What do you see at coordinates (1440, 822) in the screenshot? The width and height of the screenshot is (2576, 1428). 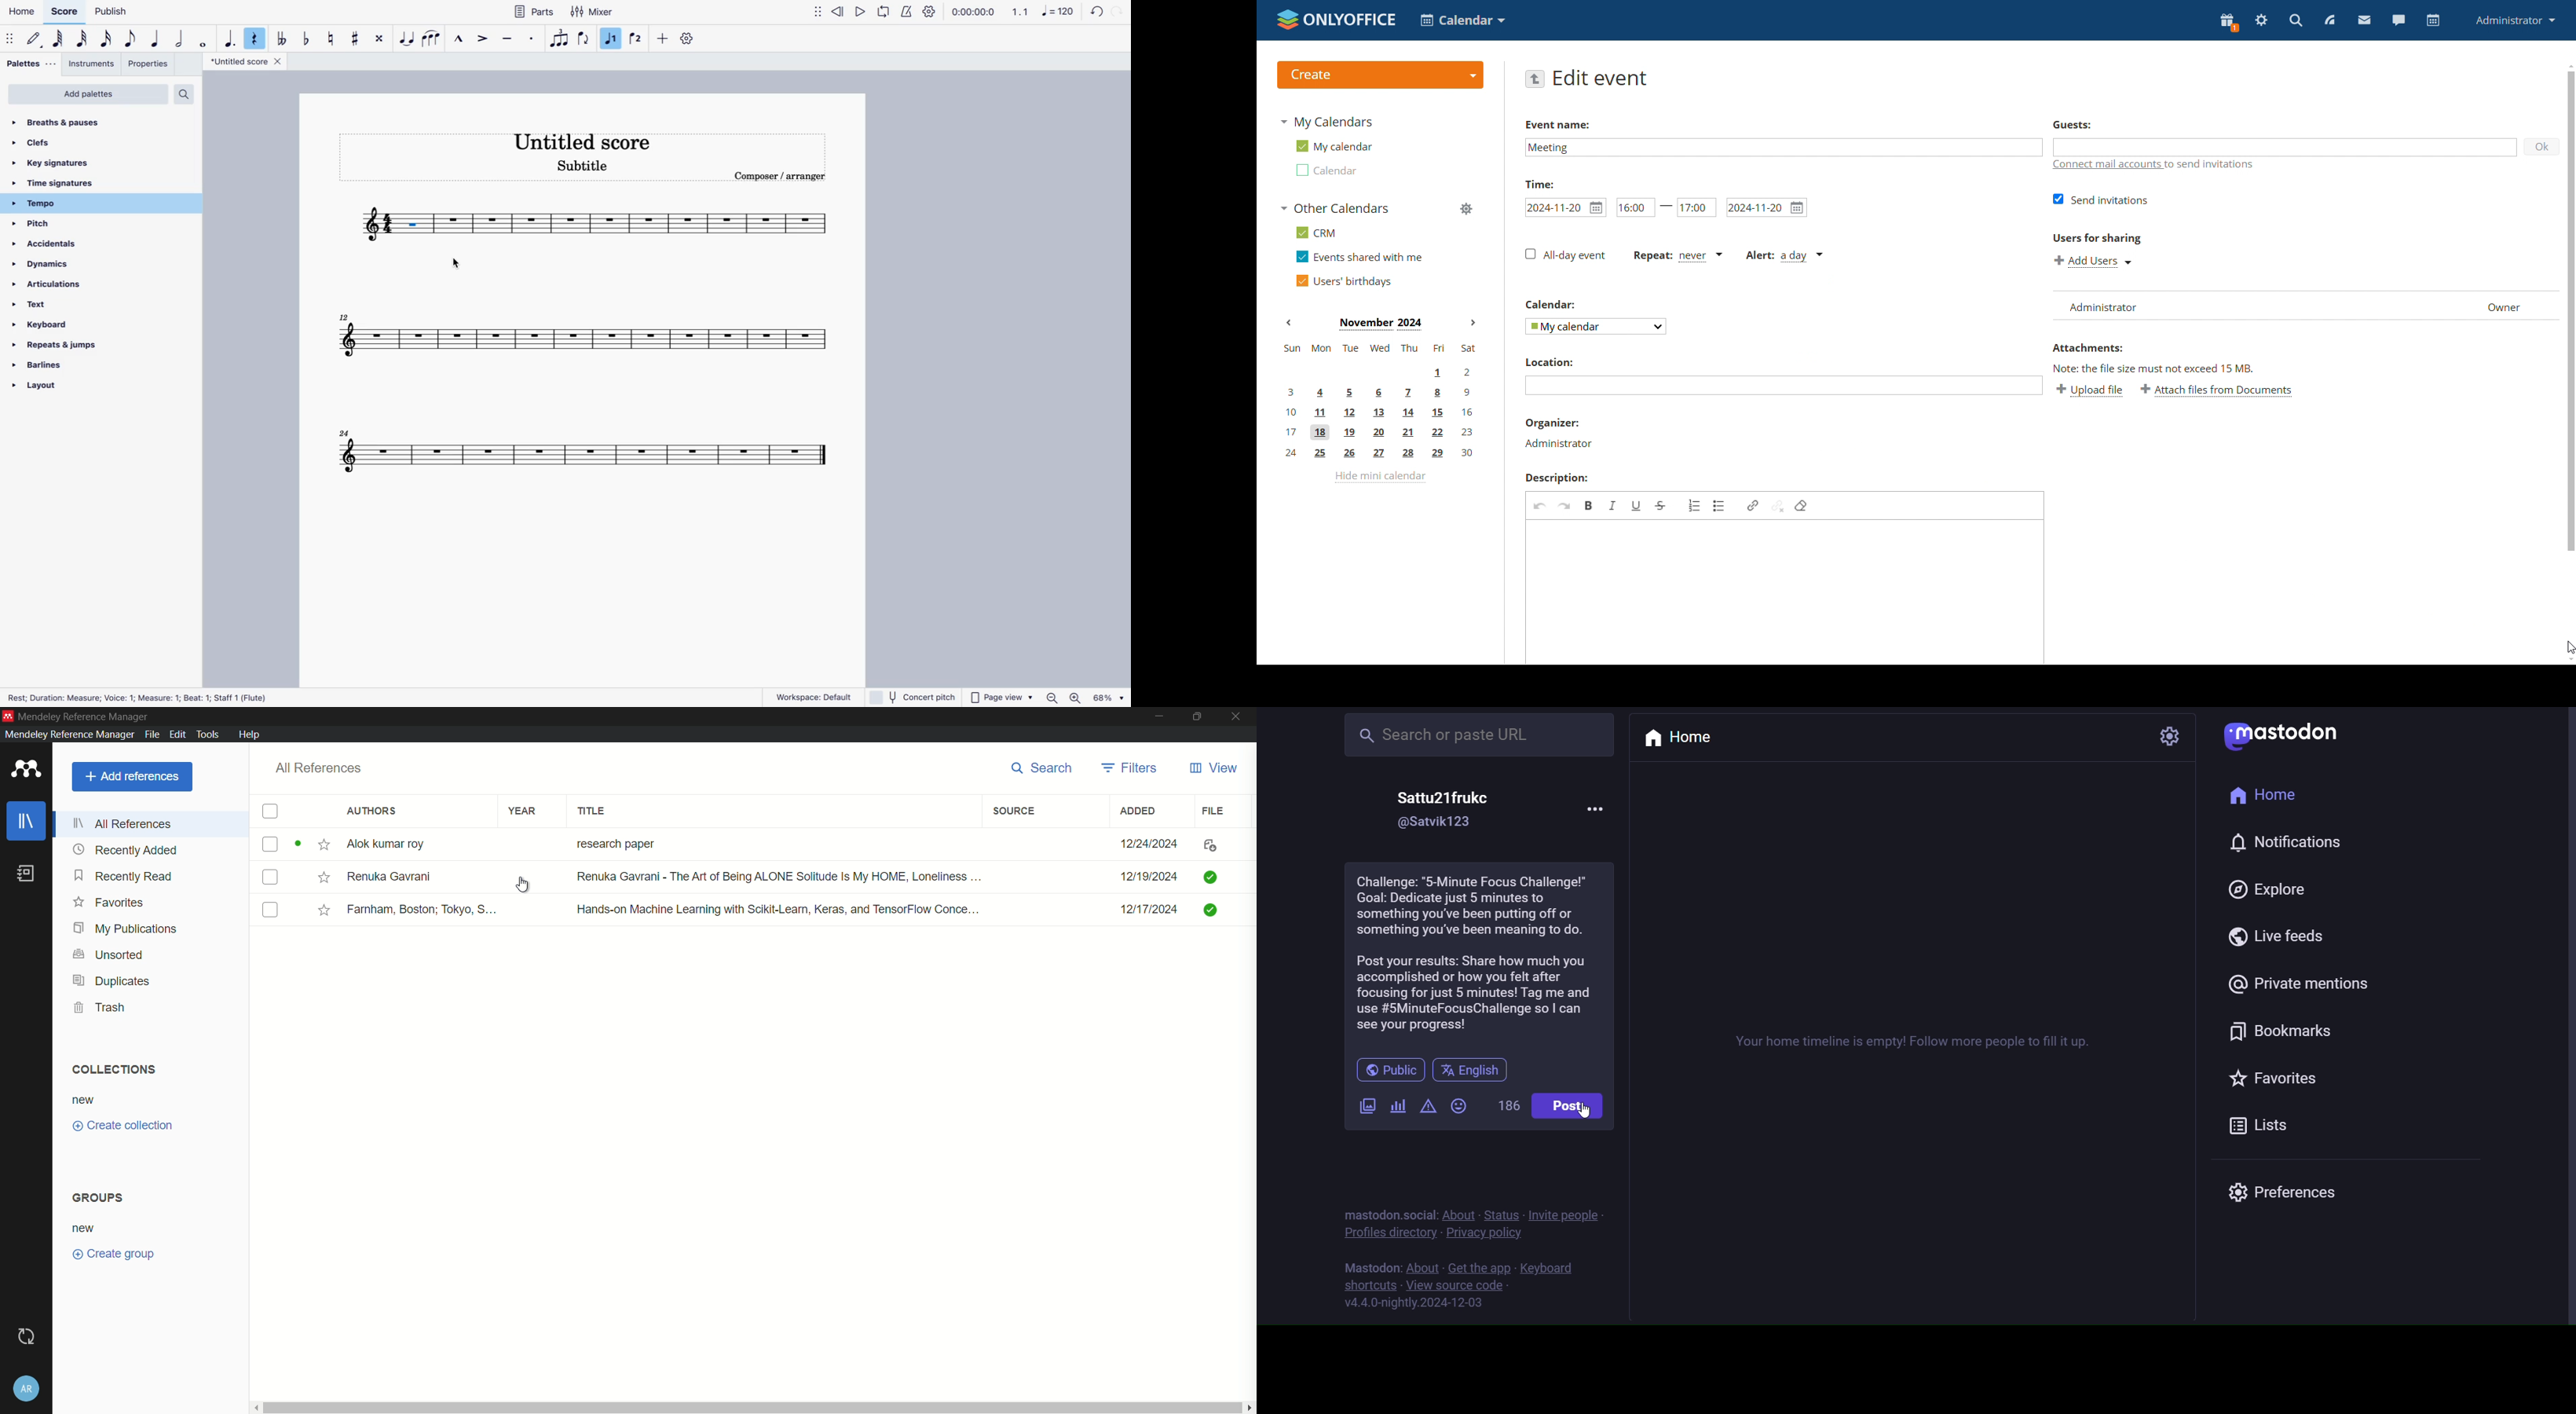 I see `id` at bounding box center [1440, 822].